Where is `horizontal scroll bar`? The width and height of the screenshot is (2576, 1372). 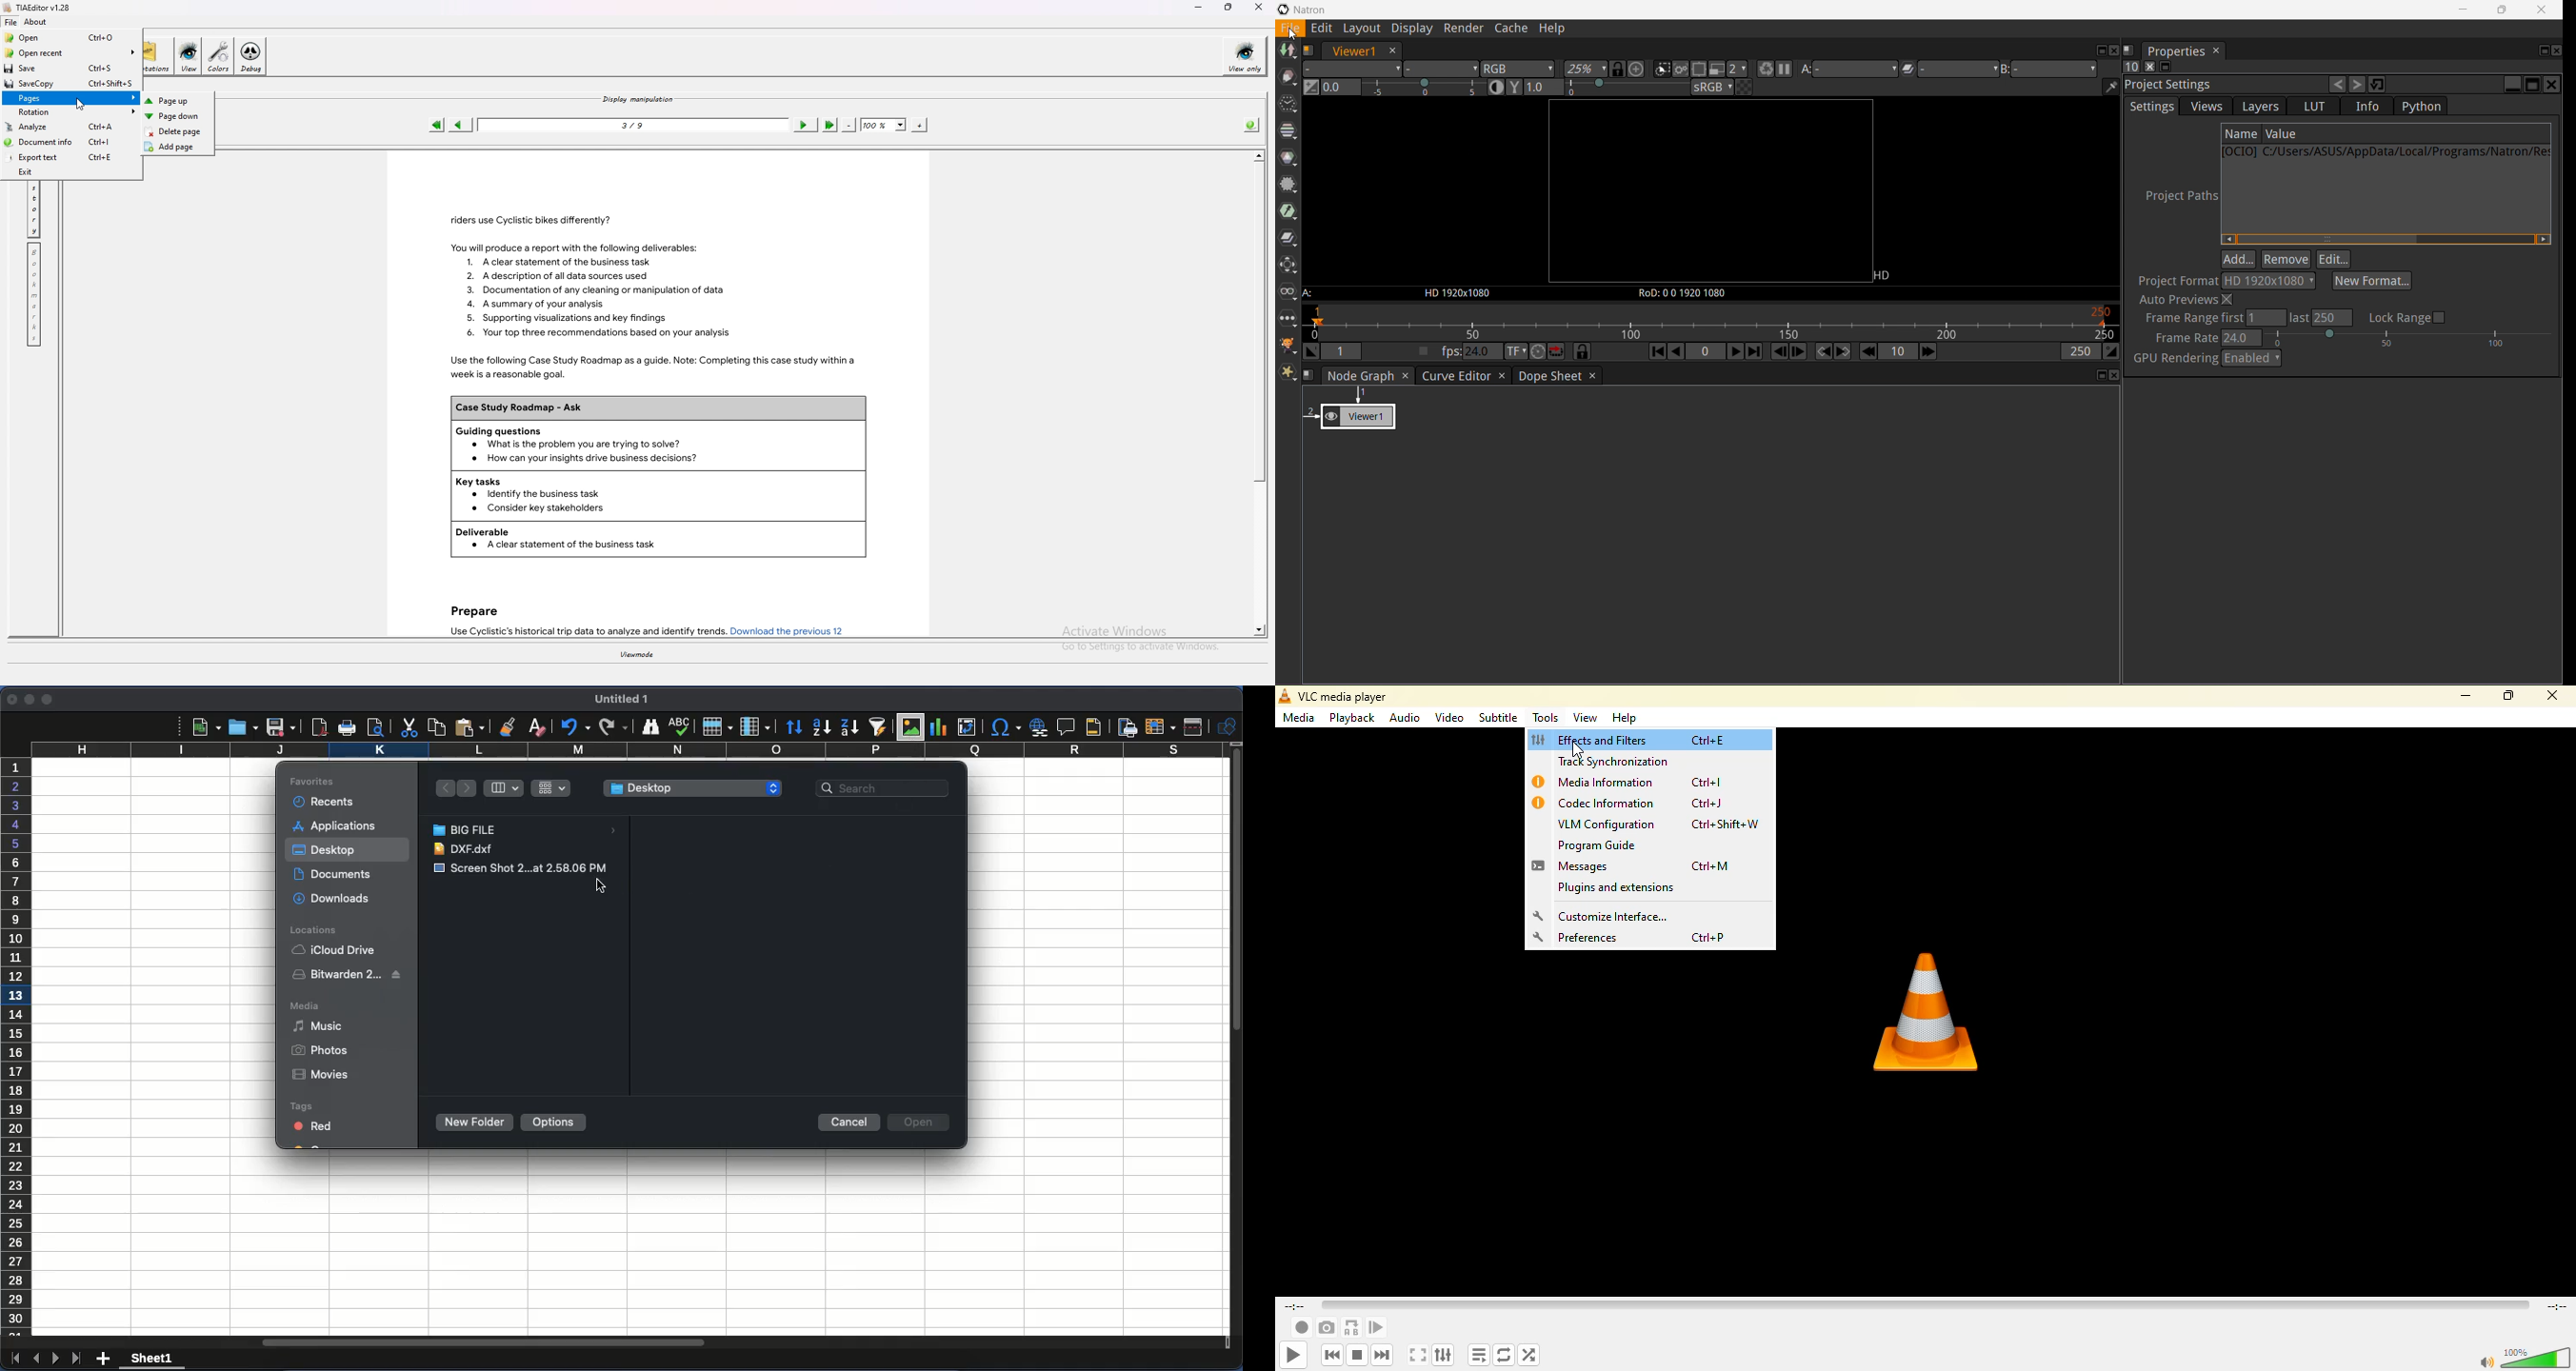 horizontal scroll bar is located at coordinates (483, 1342).